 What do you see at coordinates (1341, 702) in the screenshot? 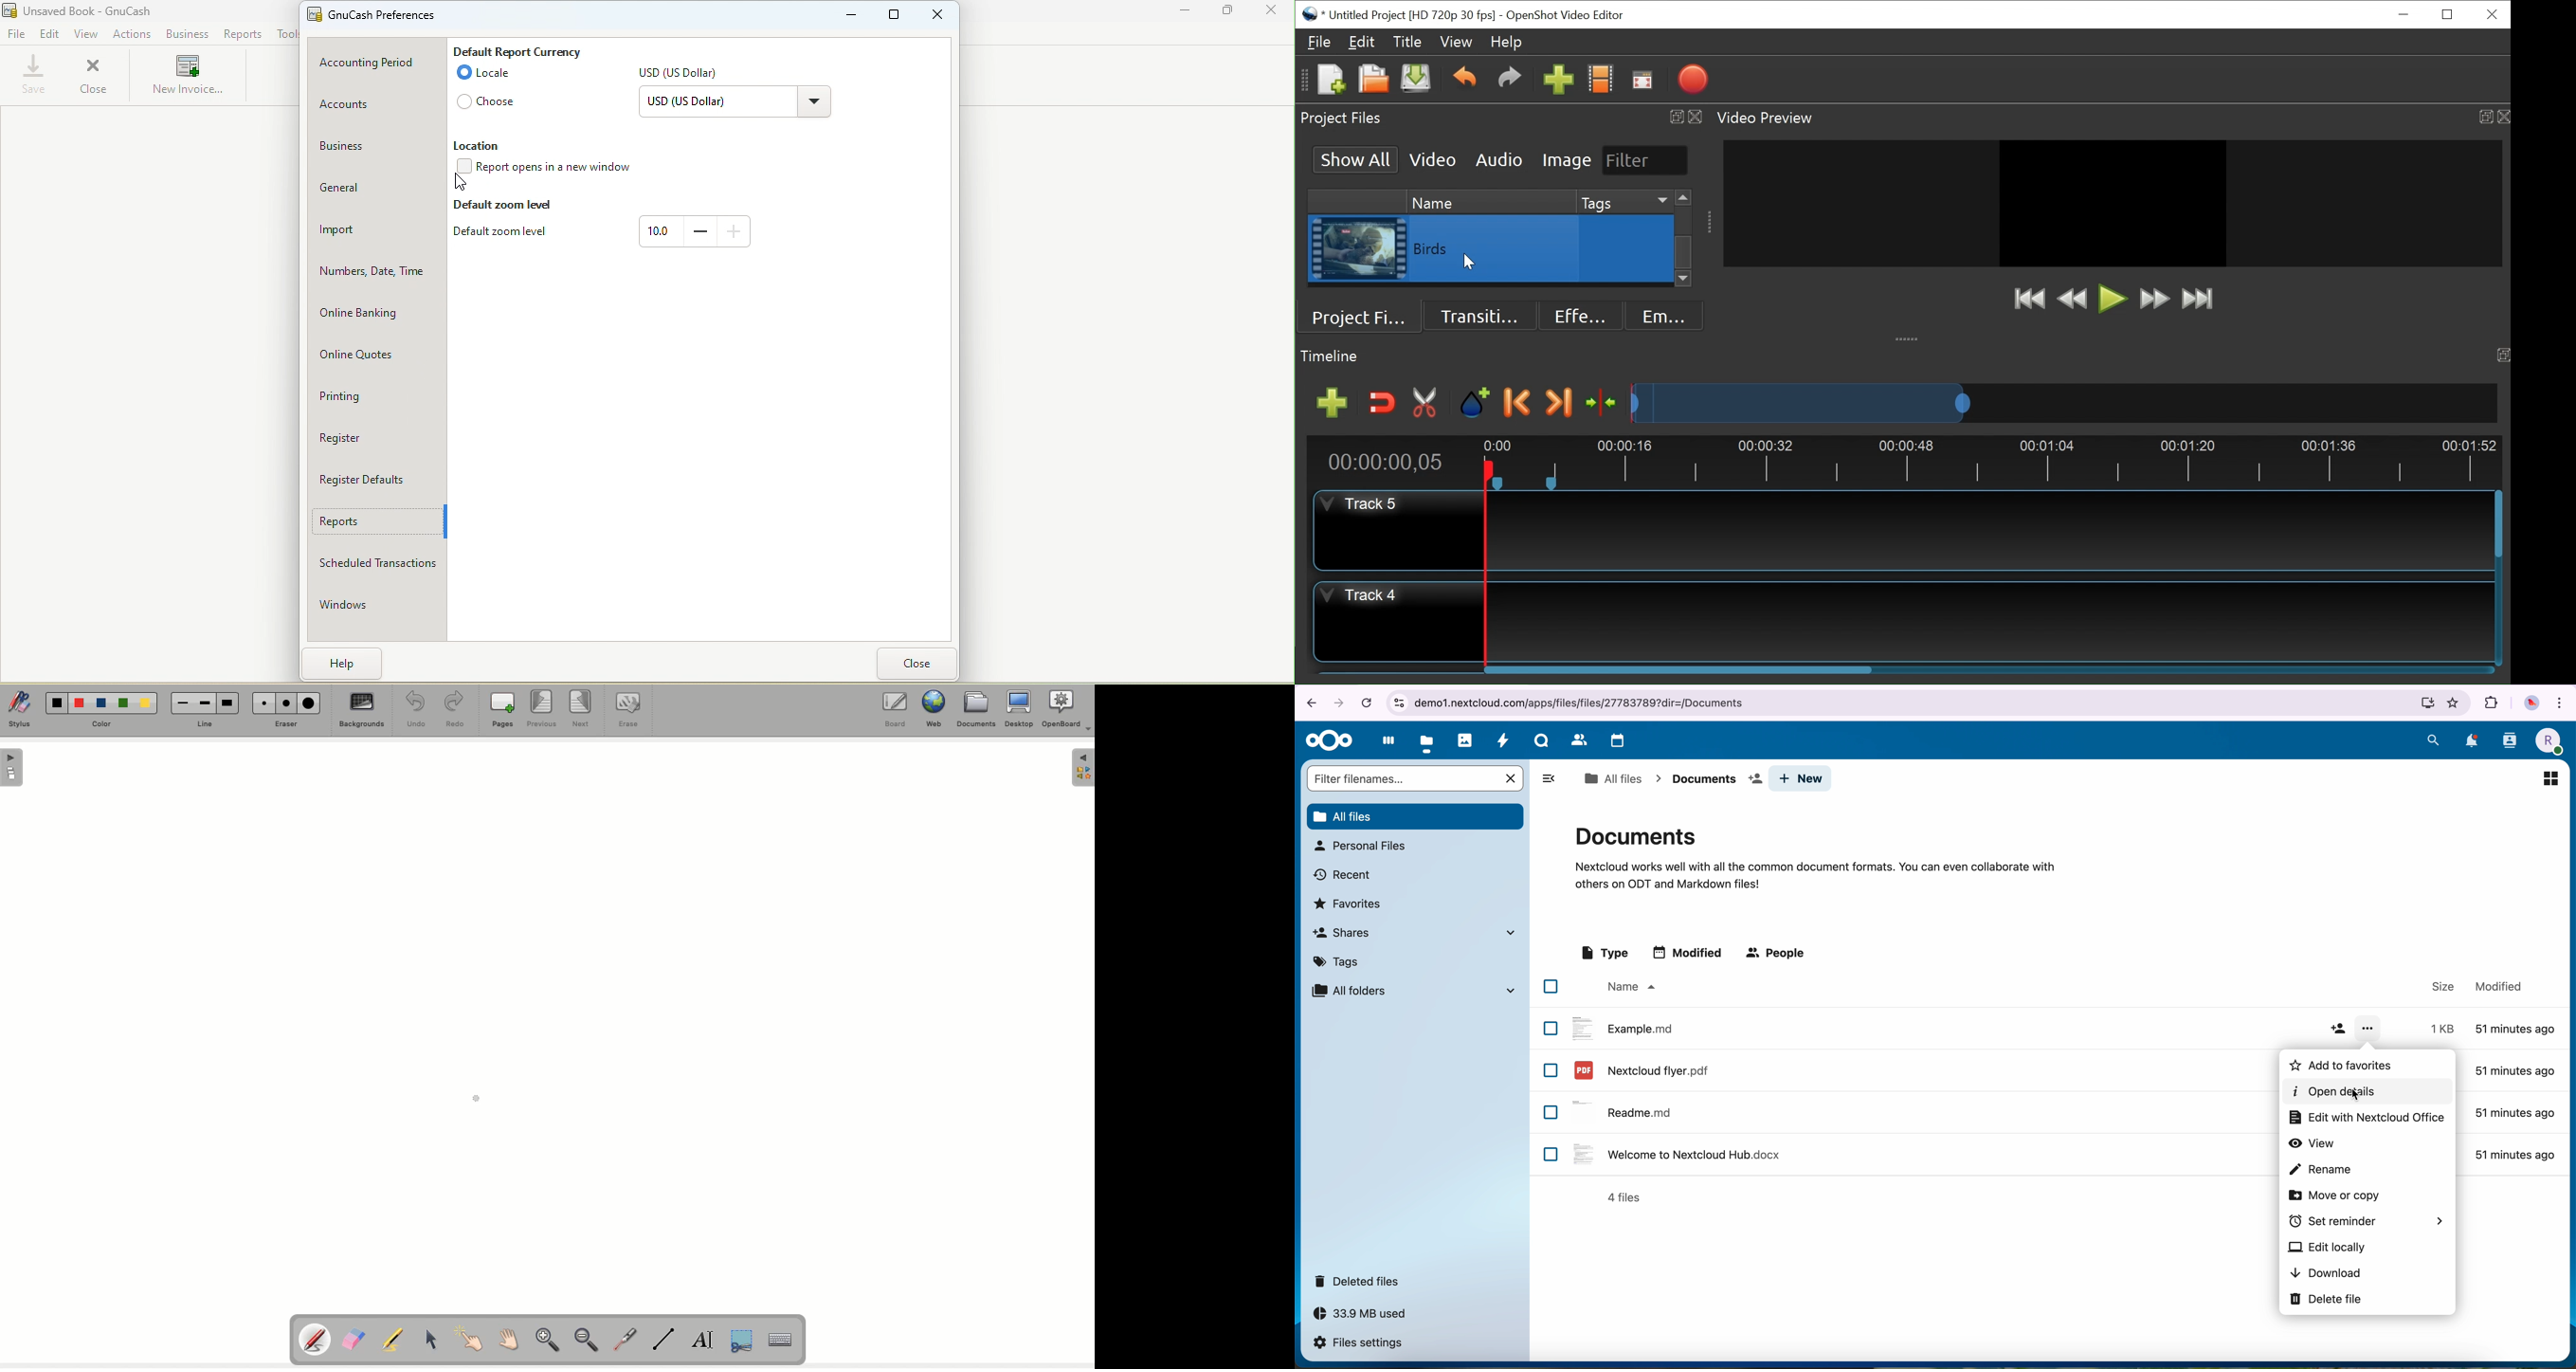
I see `navigate foward` at bounding box center [1341, 702].